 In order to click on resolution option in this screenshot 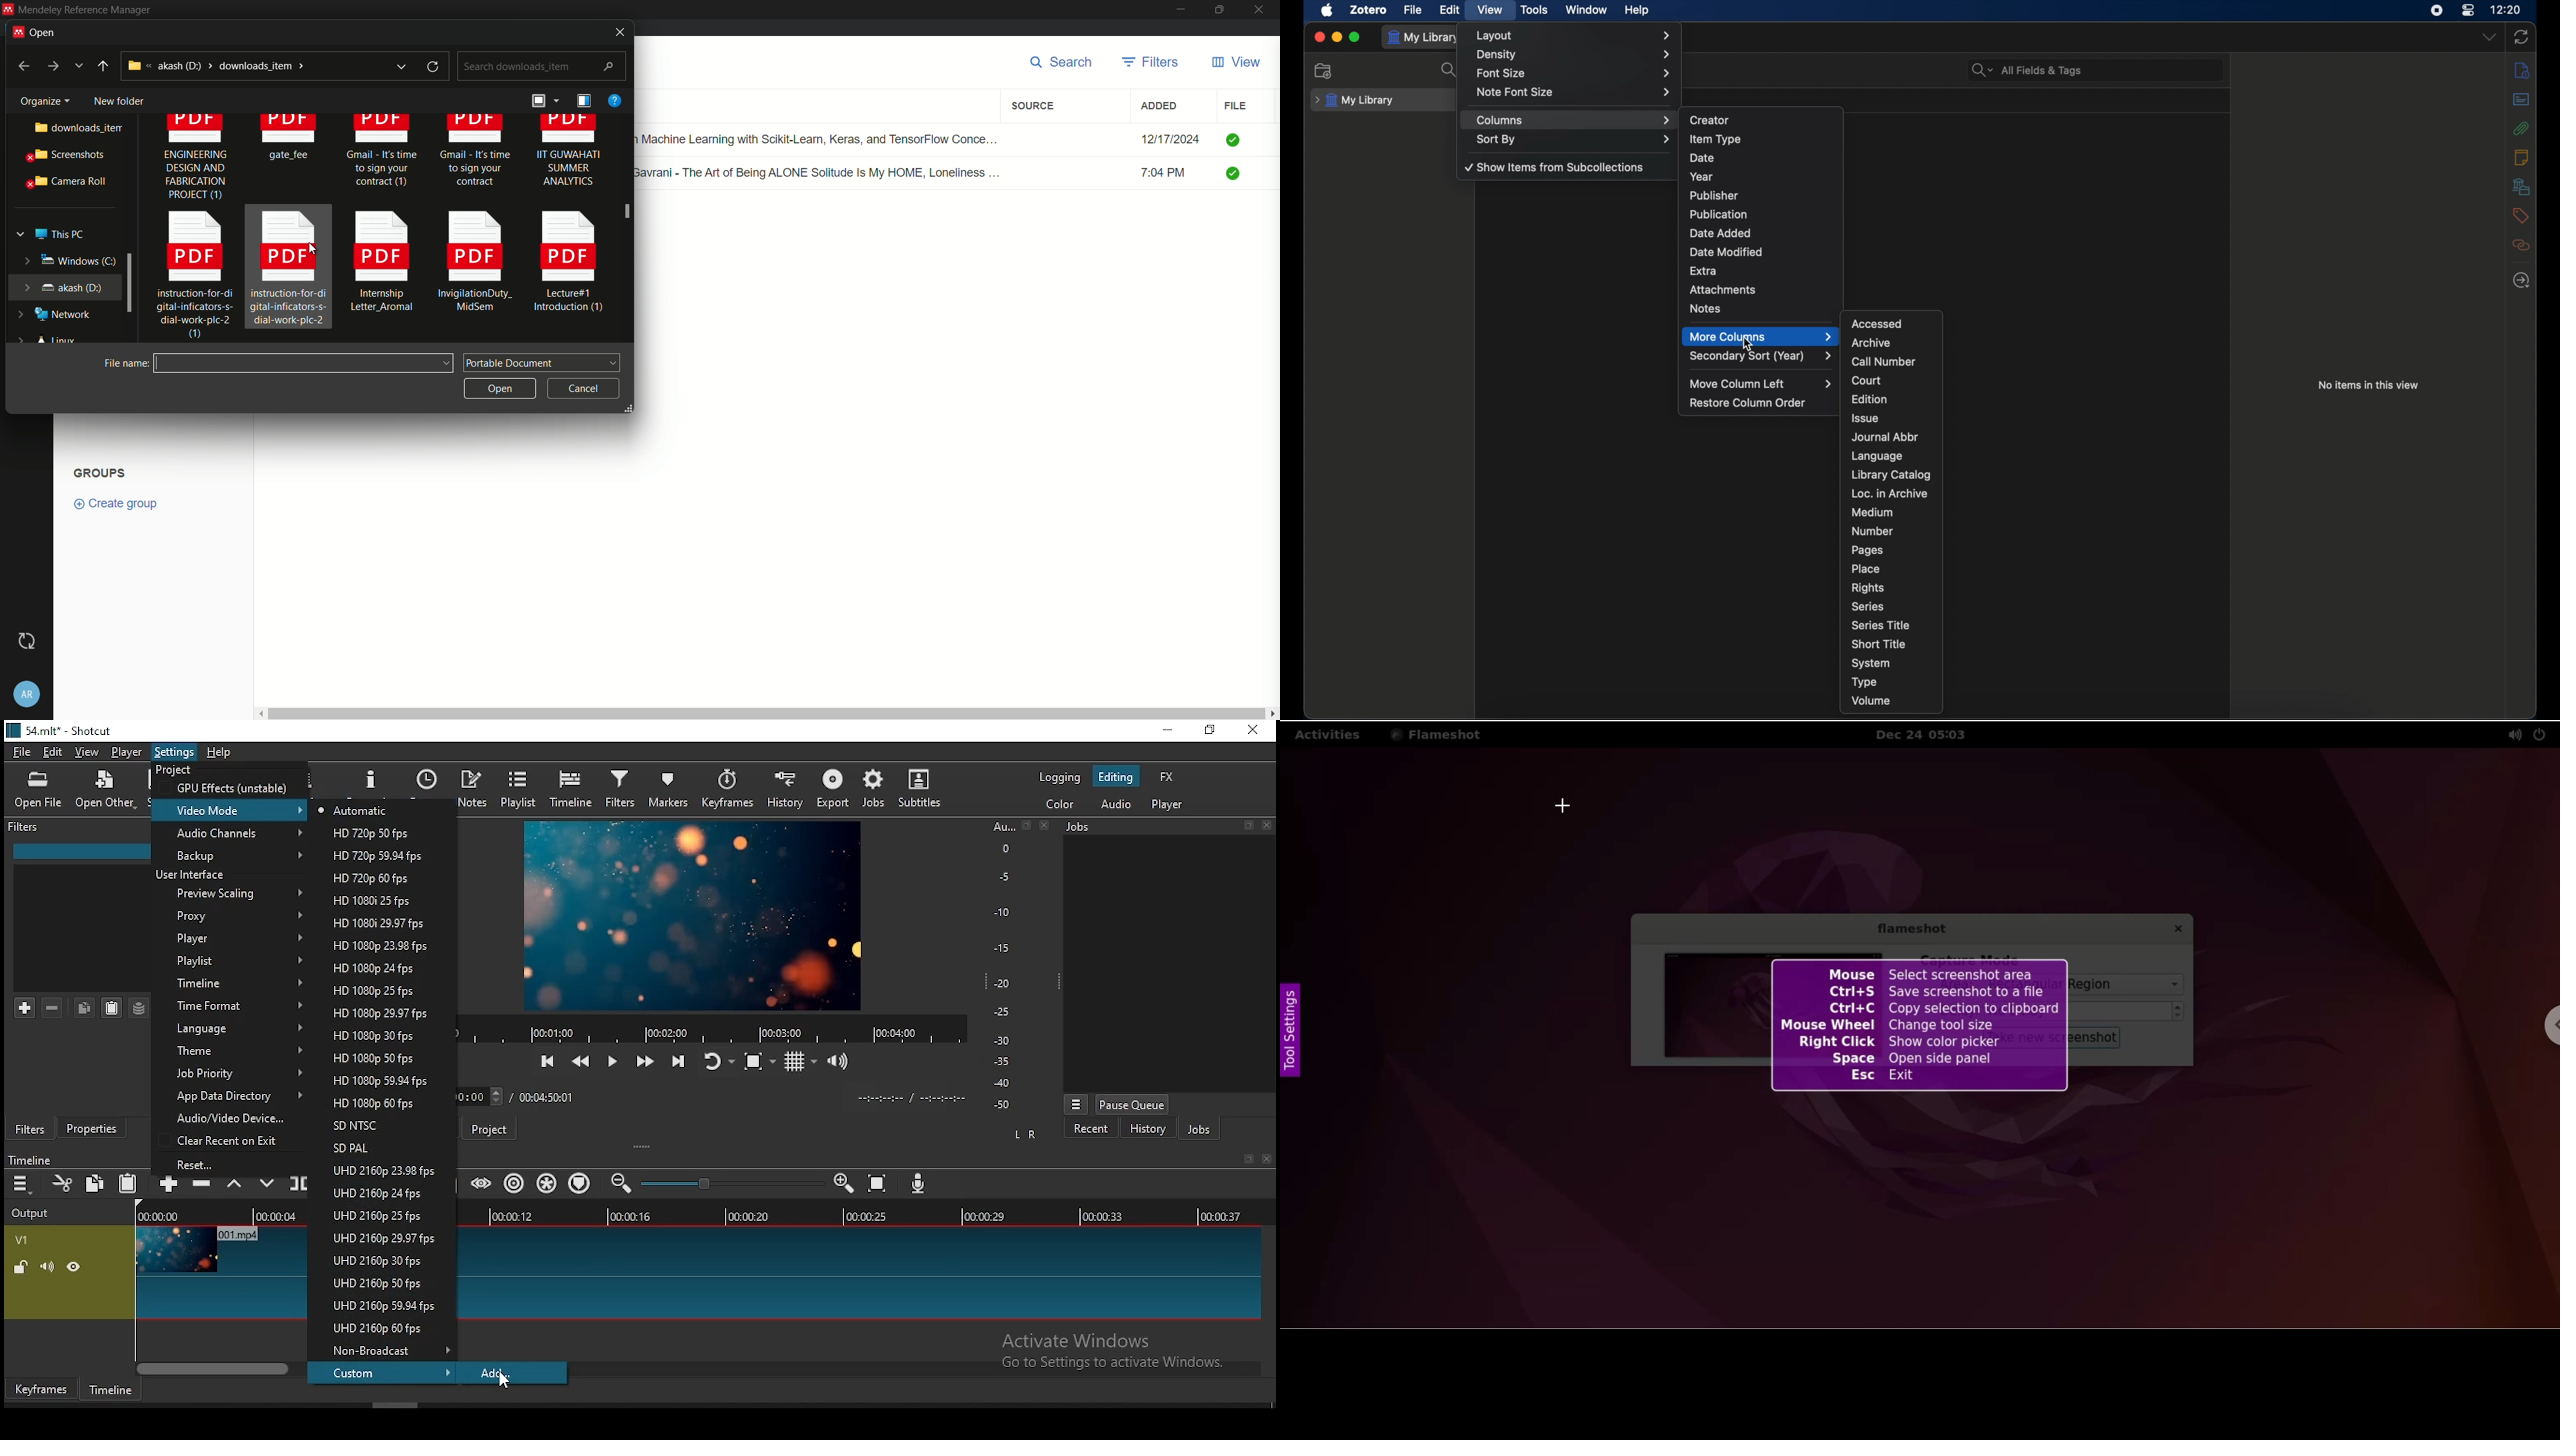, I will do `click(379, 1125)`.